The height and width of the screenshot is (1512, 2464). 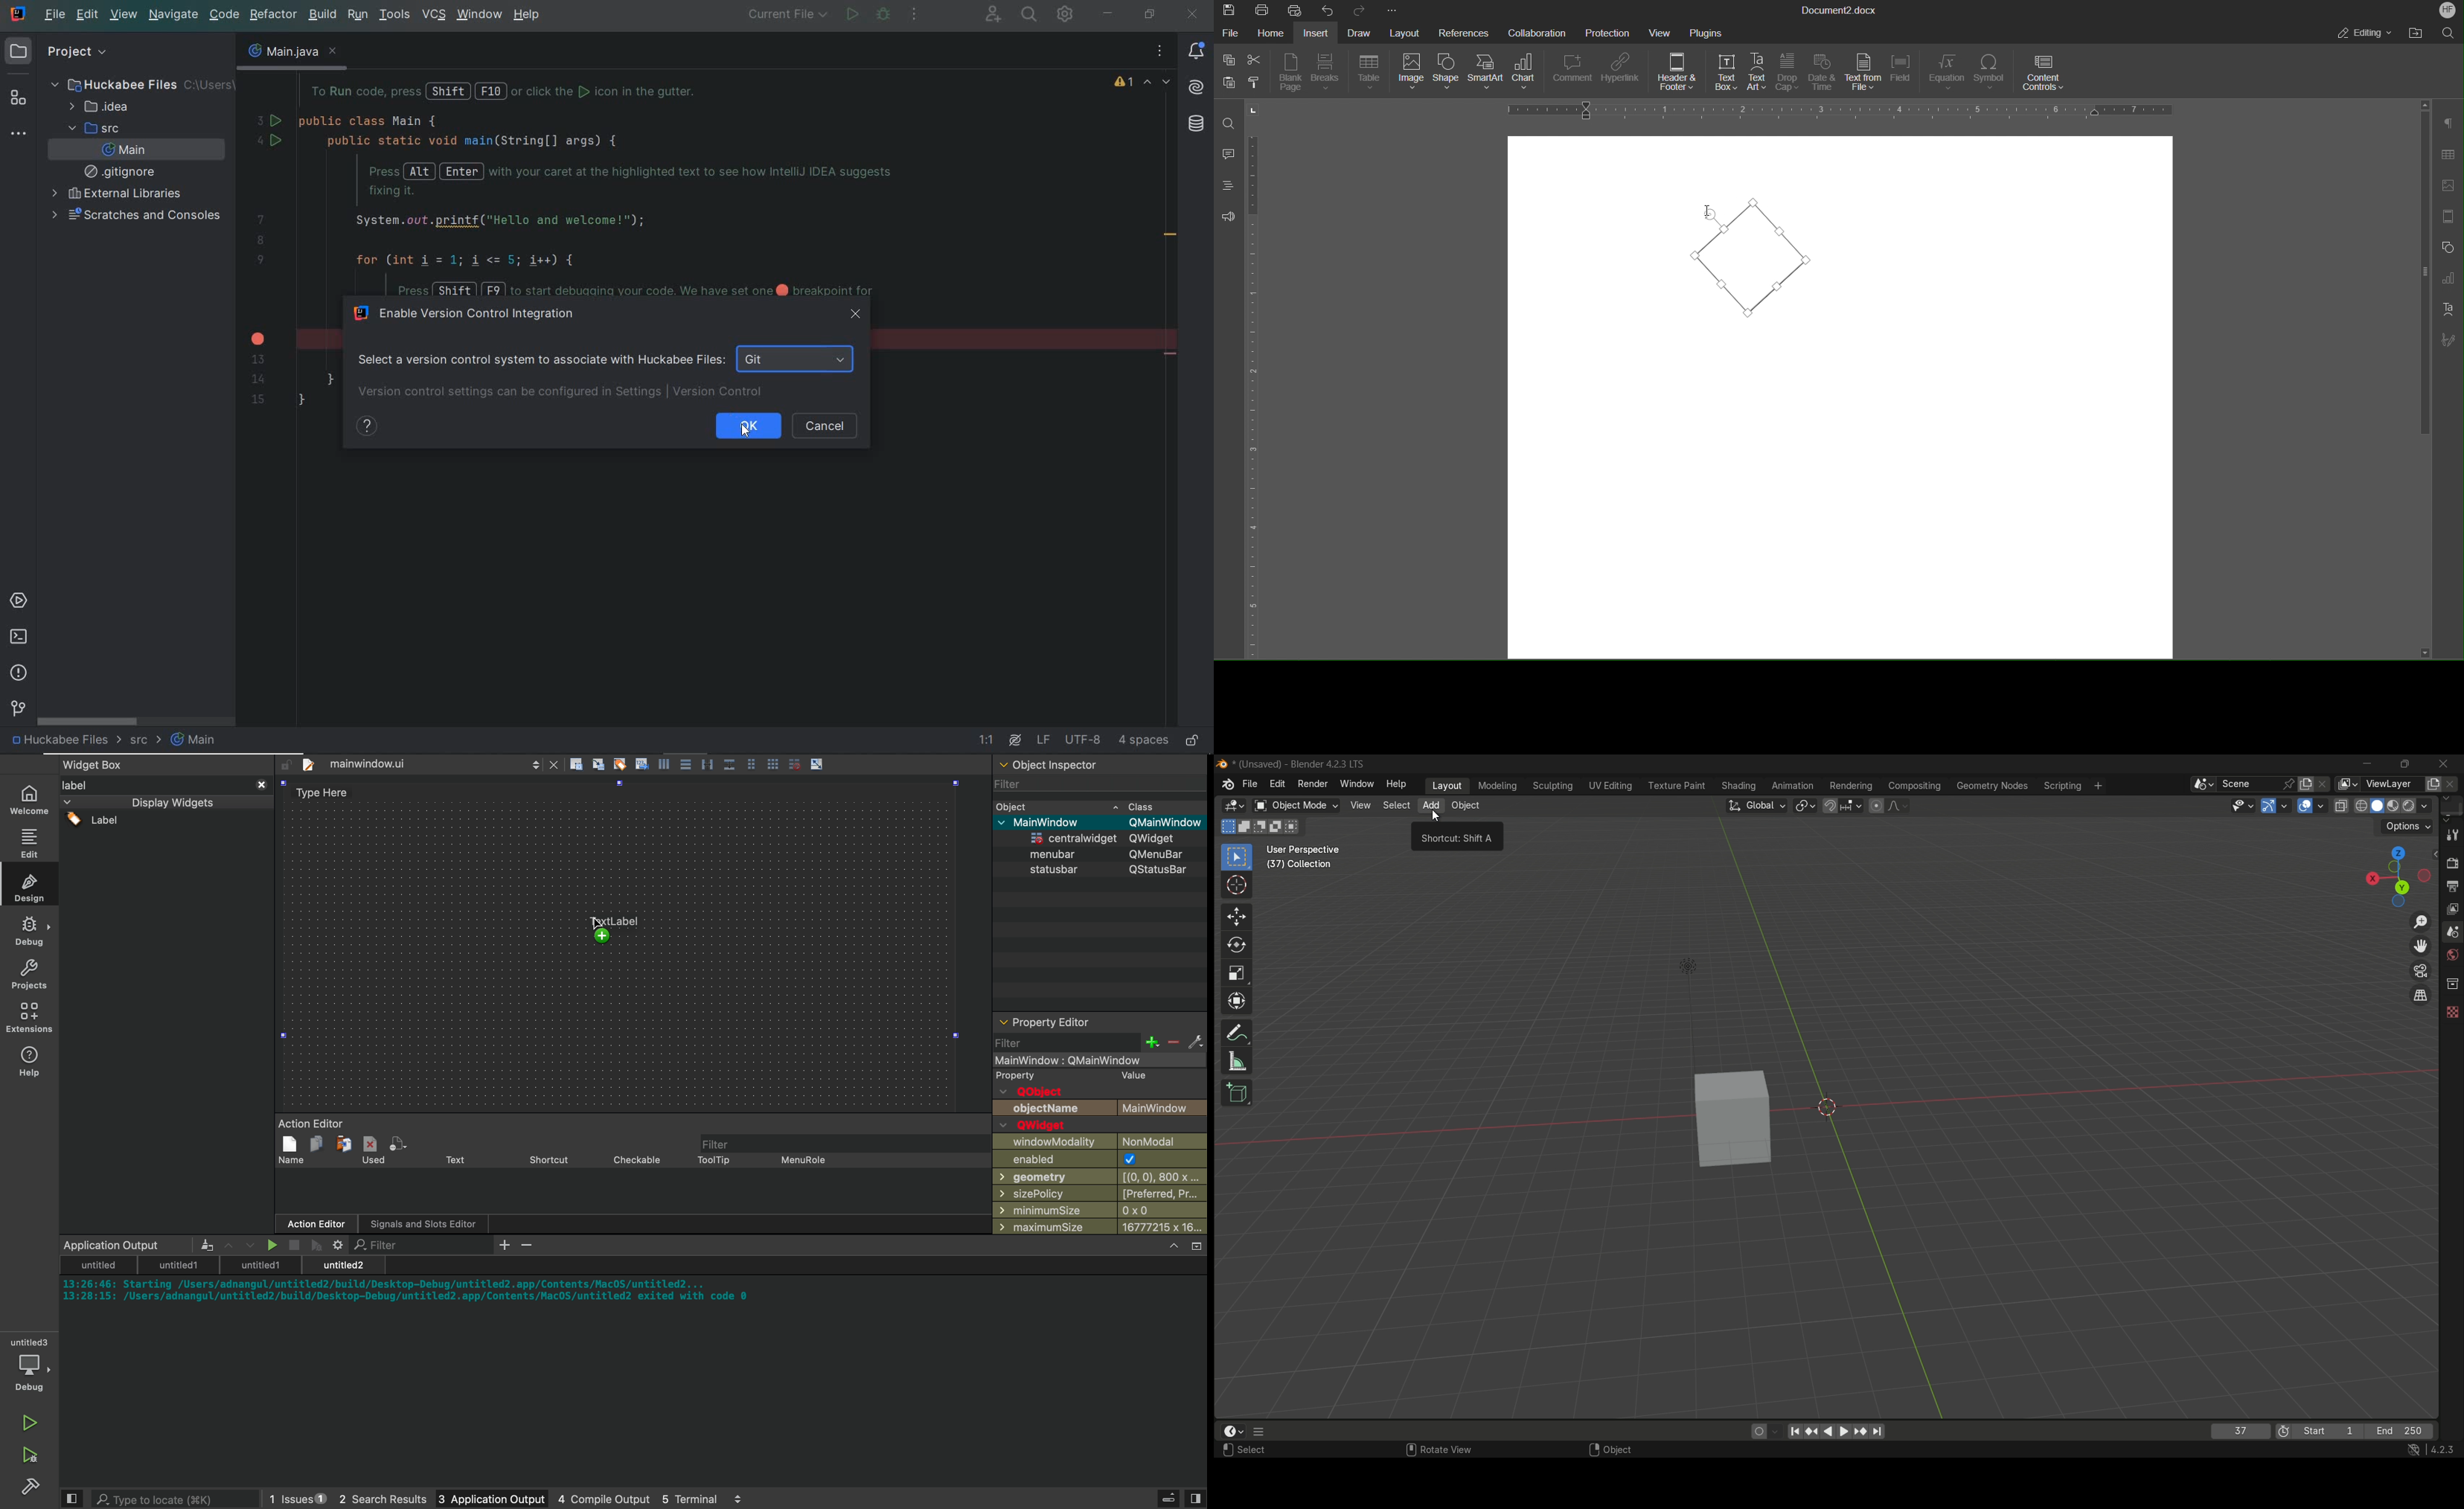 What do you see at coordinates (1235, 887) in the screenshot?
I see `cursor` at bounding box center [1235, 887].